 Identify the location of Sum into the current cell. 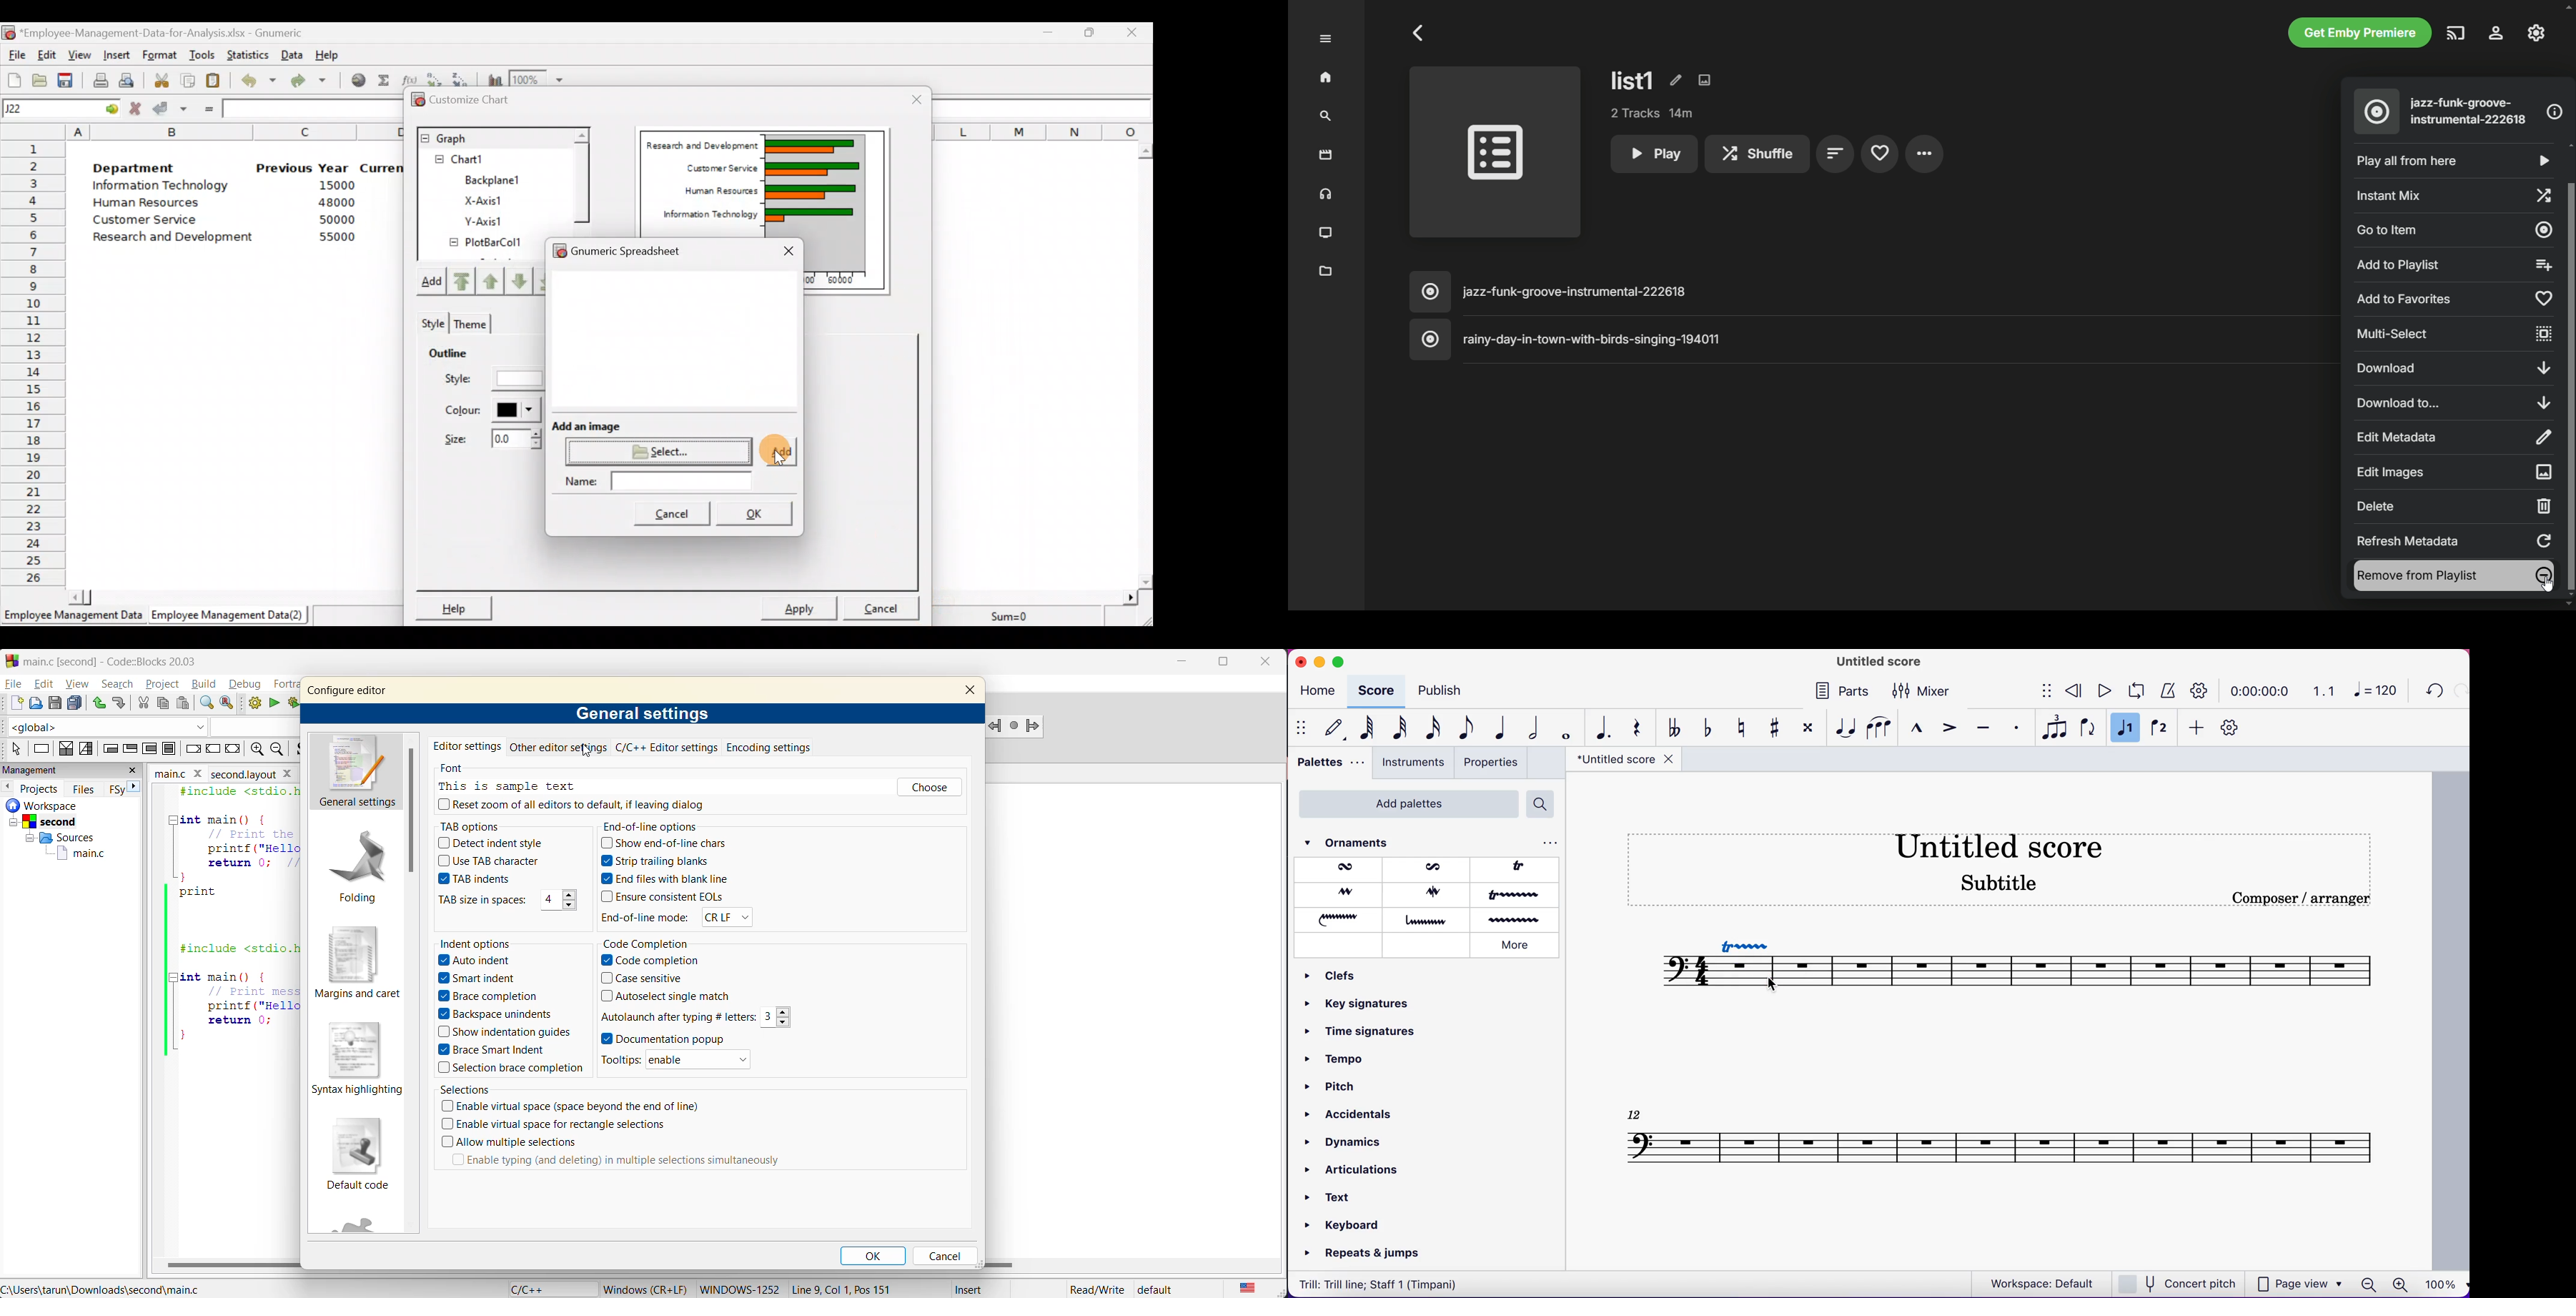
(385, 83).